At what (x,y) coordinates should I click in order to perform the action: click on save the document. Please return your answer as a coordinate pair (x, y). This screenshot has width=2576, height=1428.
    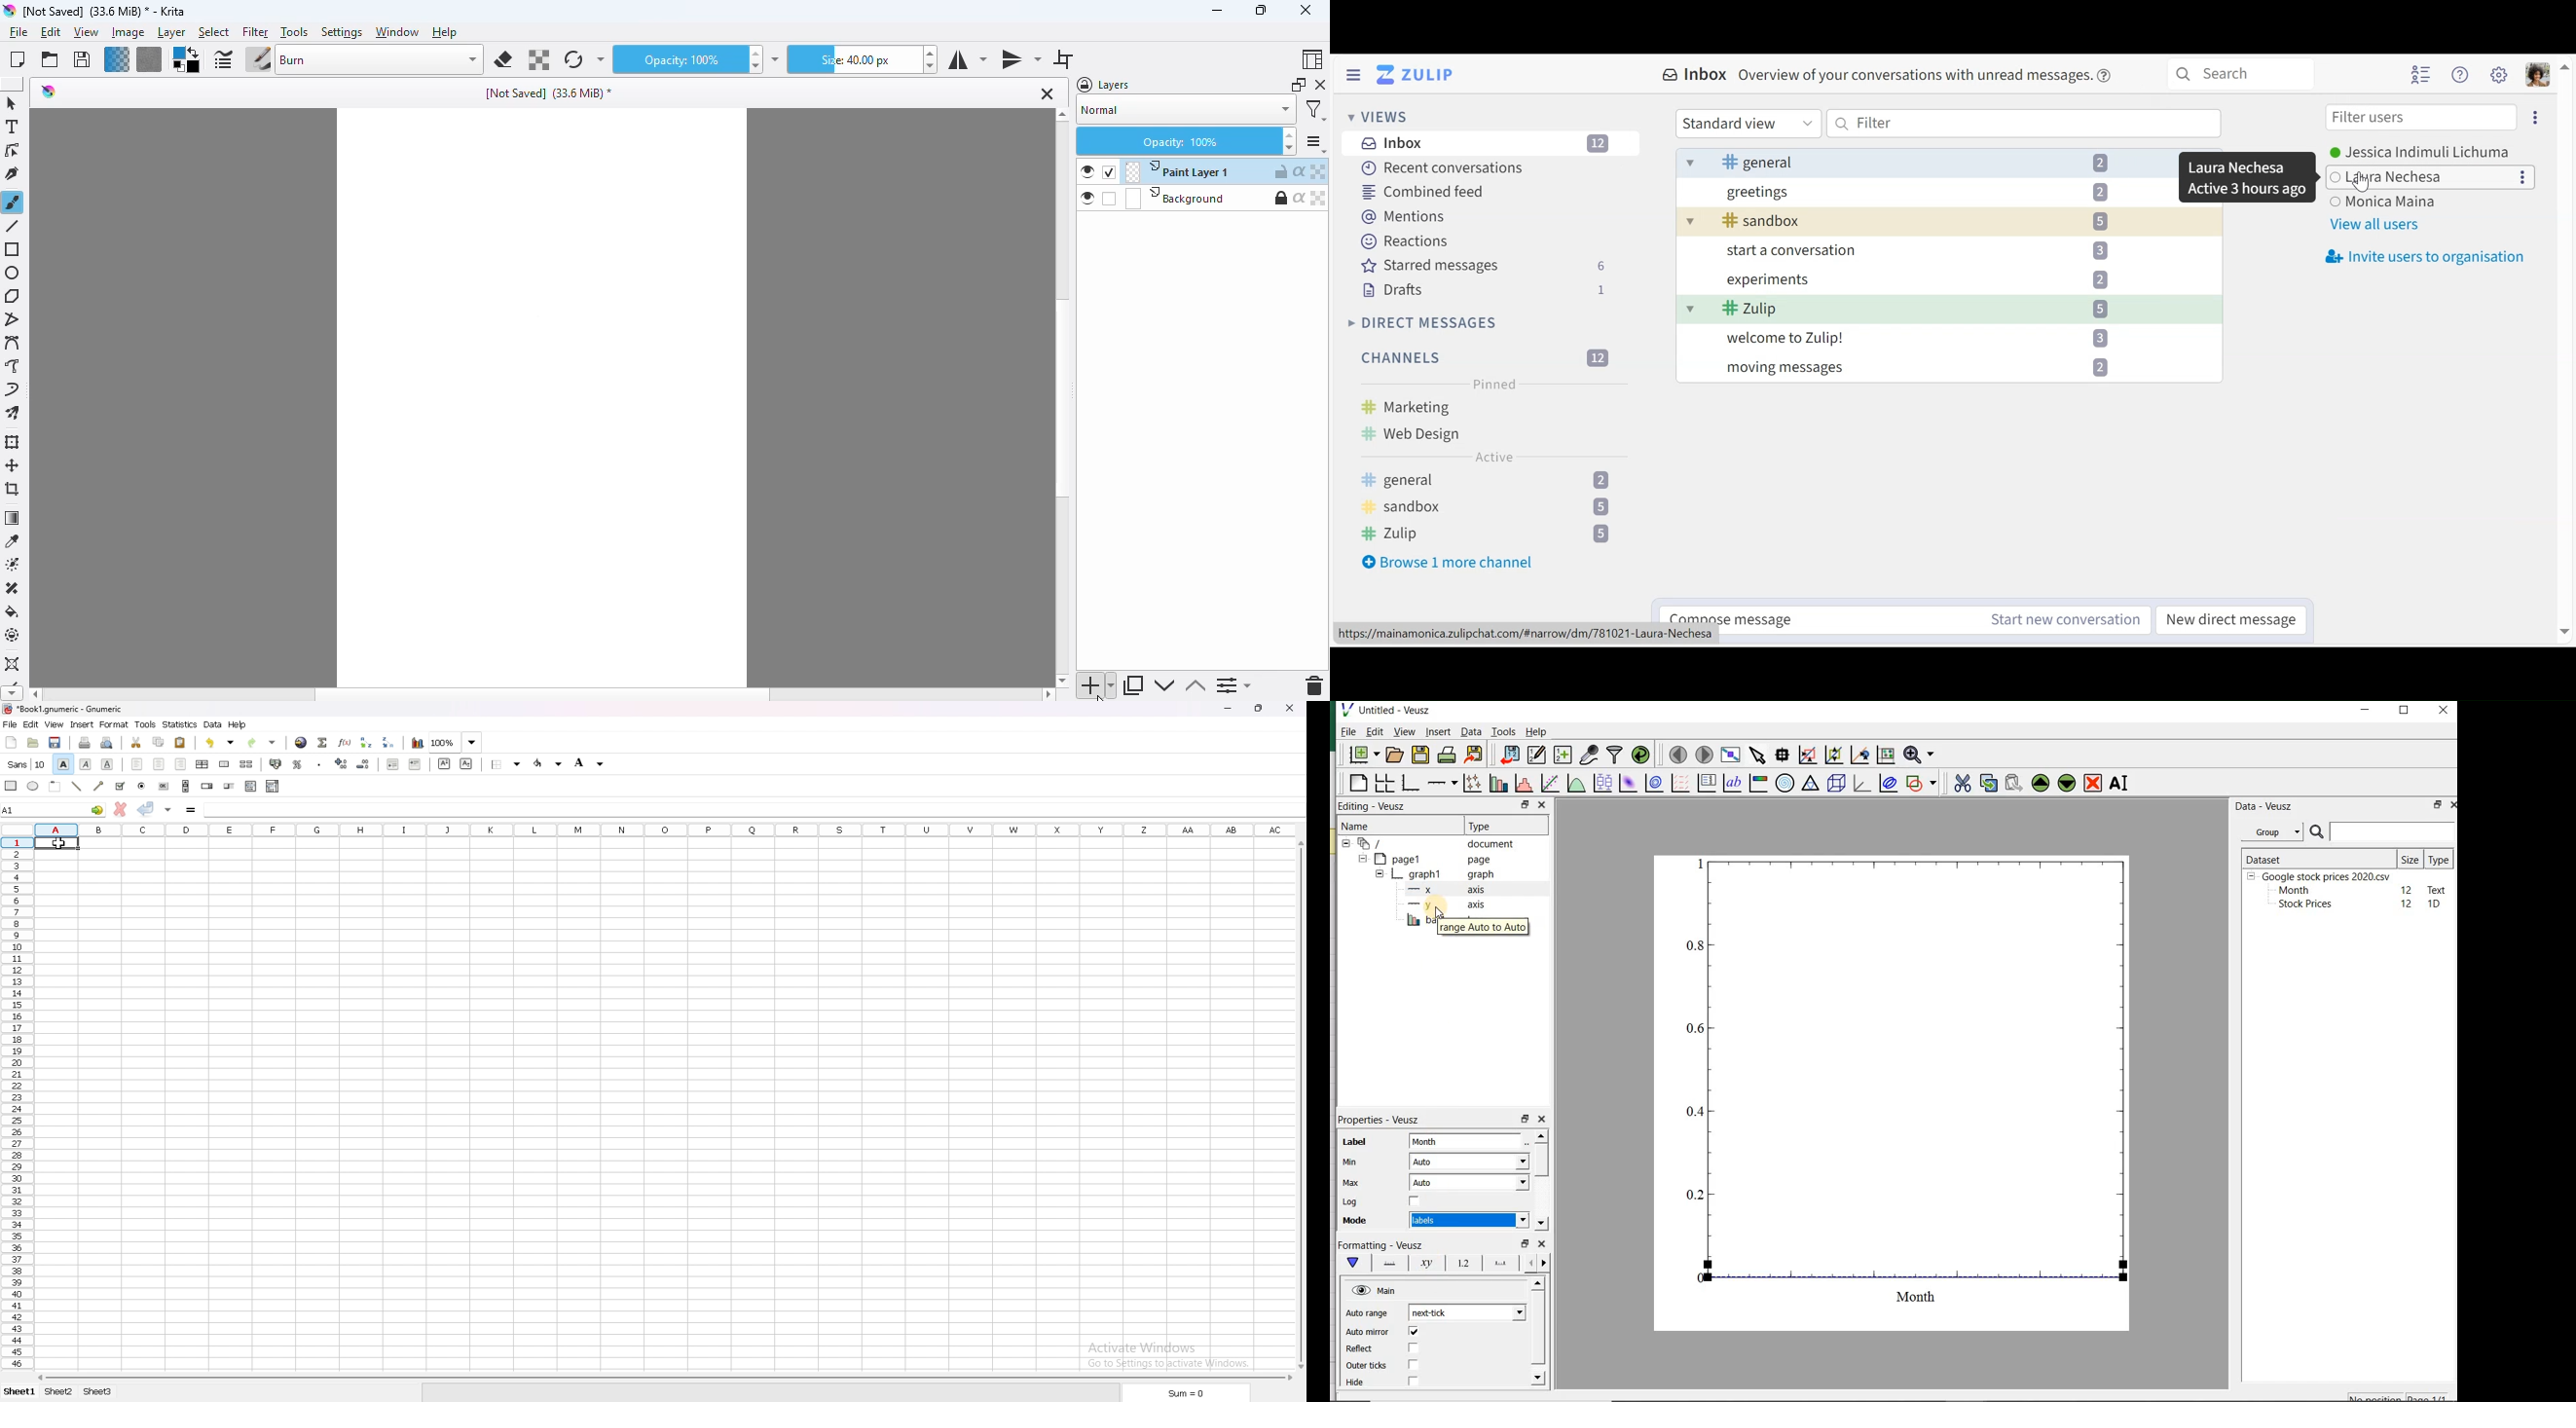
    Looking at the image, I should click on (1421, 755).